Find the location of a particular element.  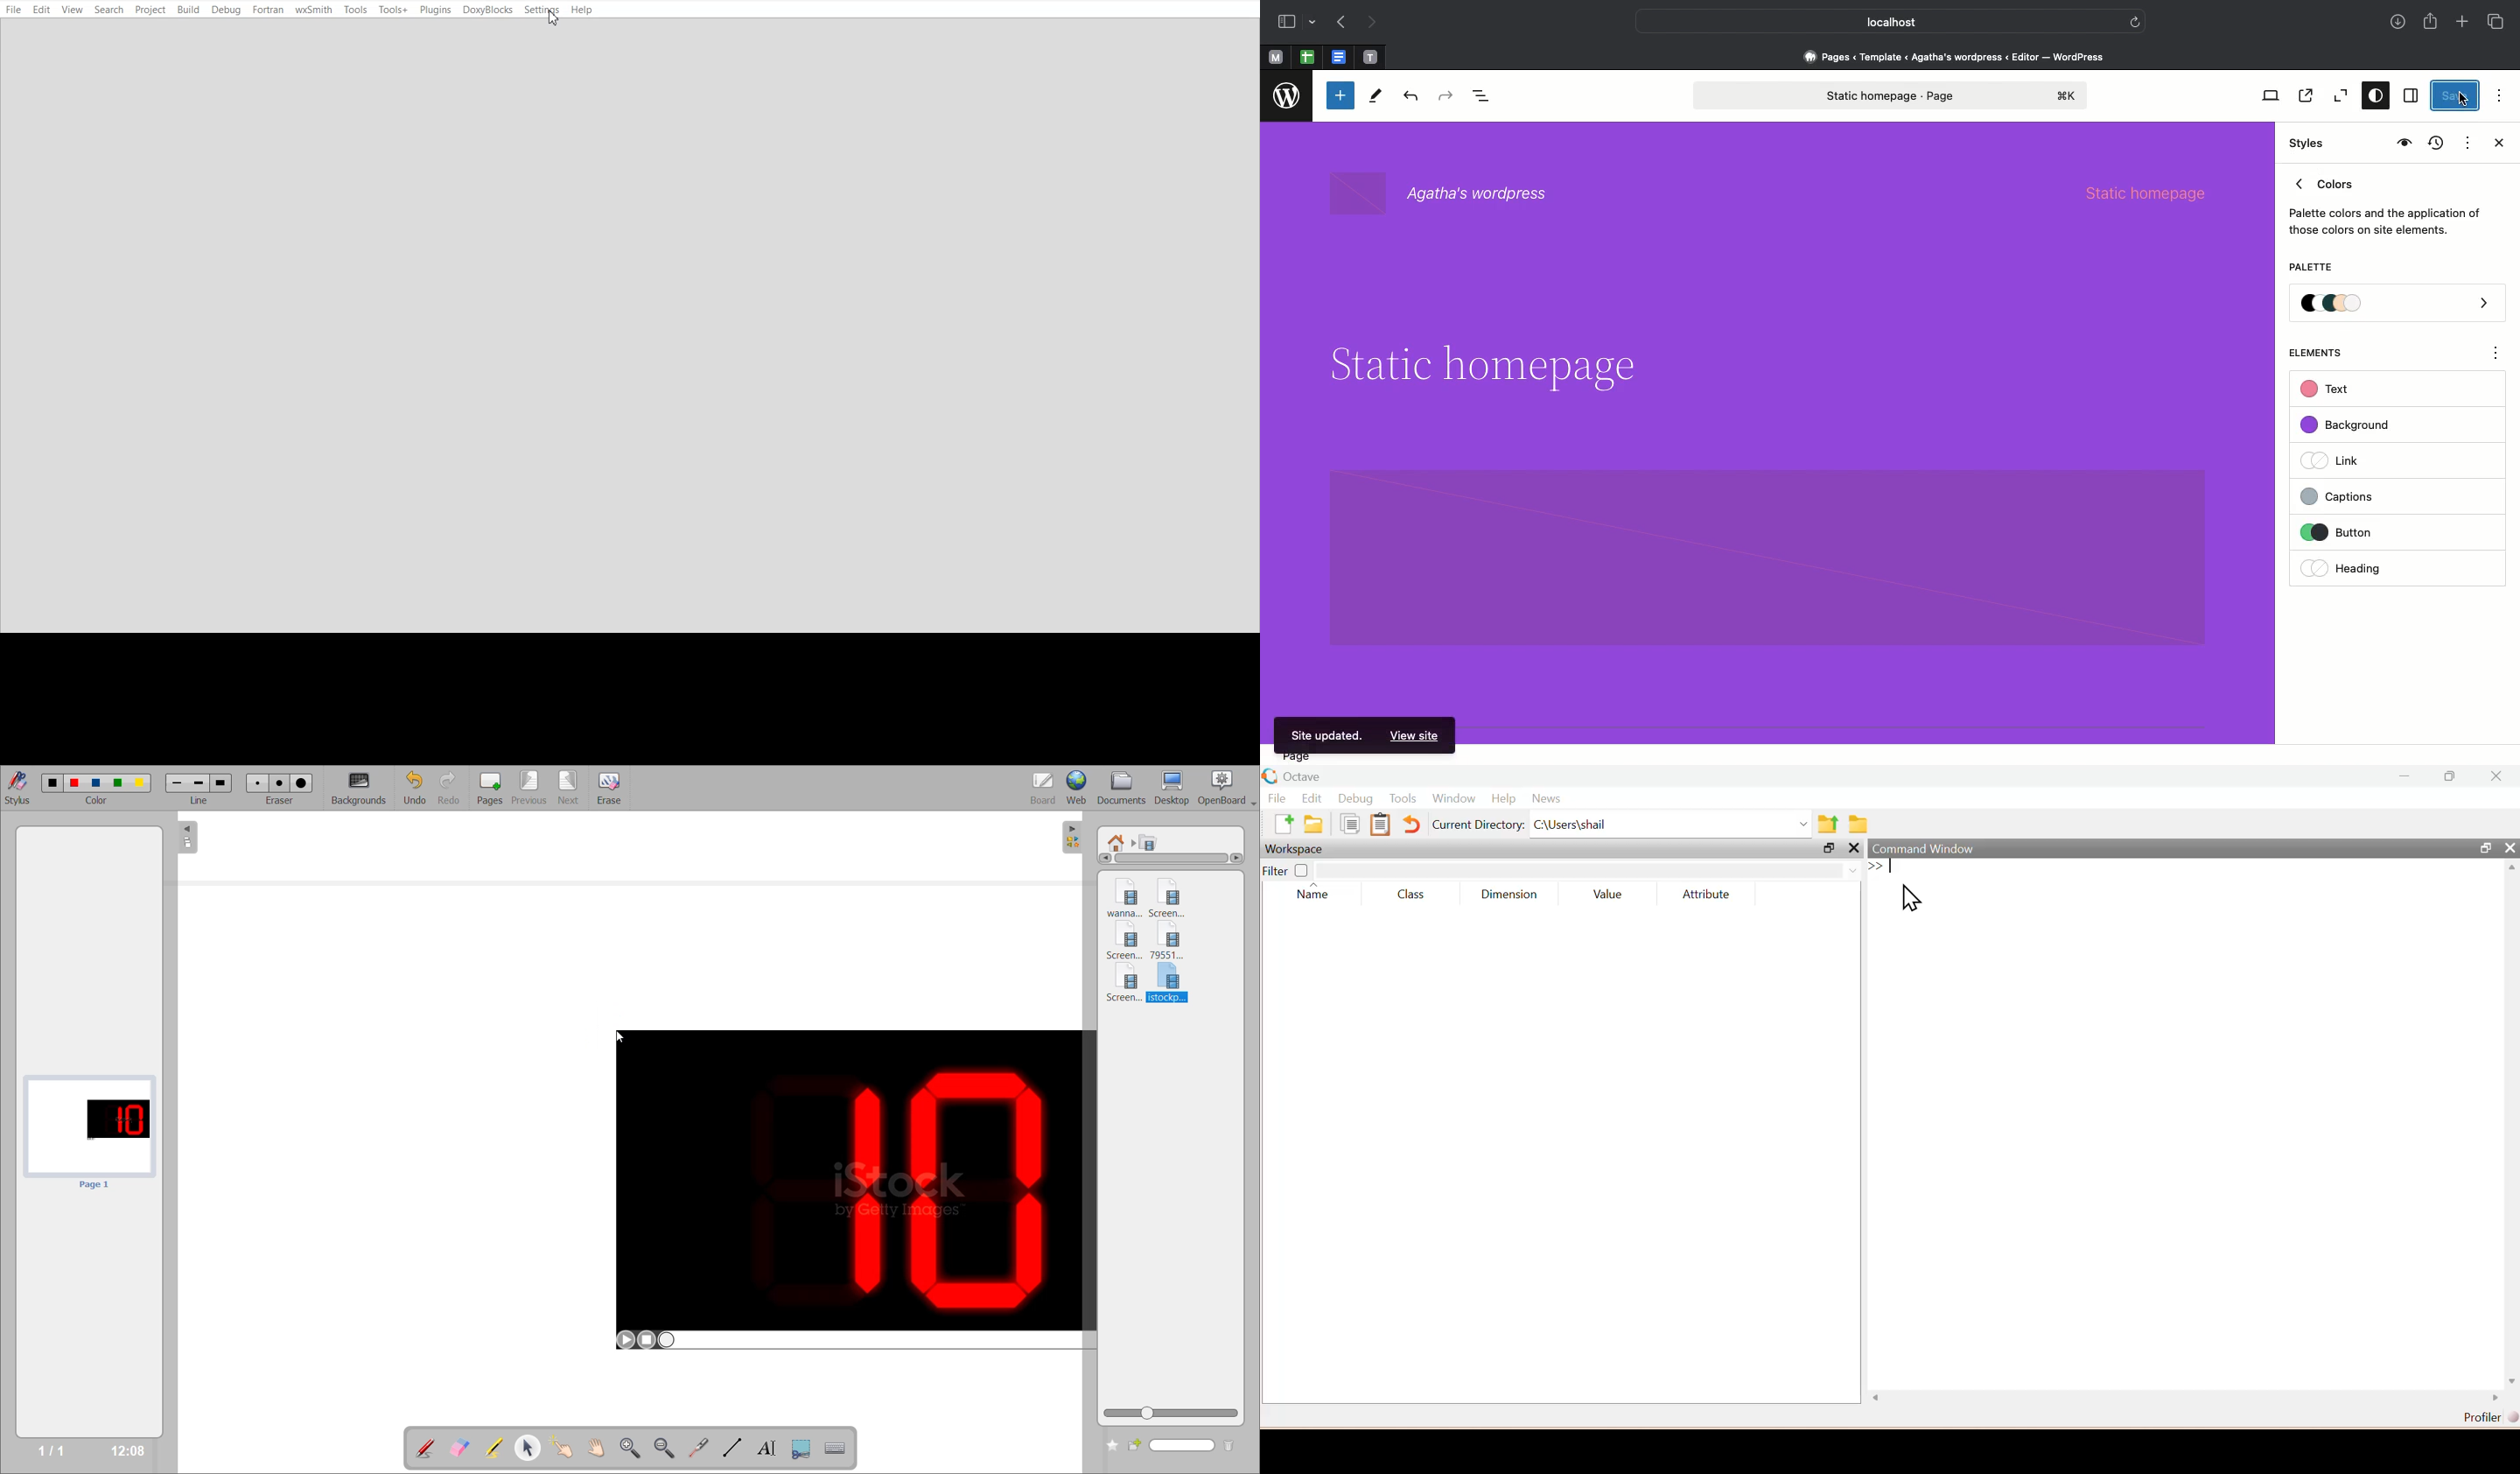

redo is located at coordinates (448, 788).